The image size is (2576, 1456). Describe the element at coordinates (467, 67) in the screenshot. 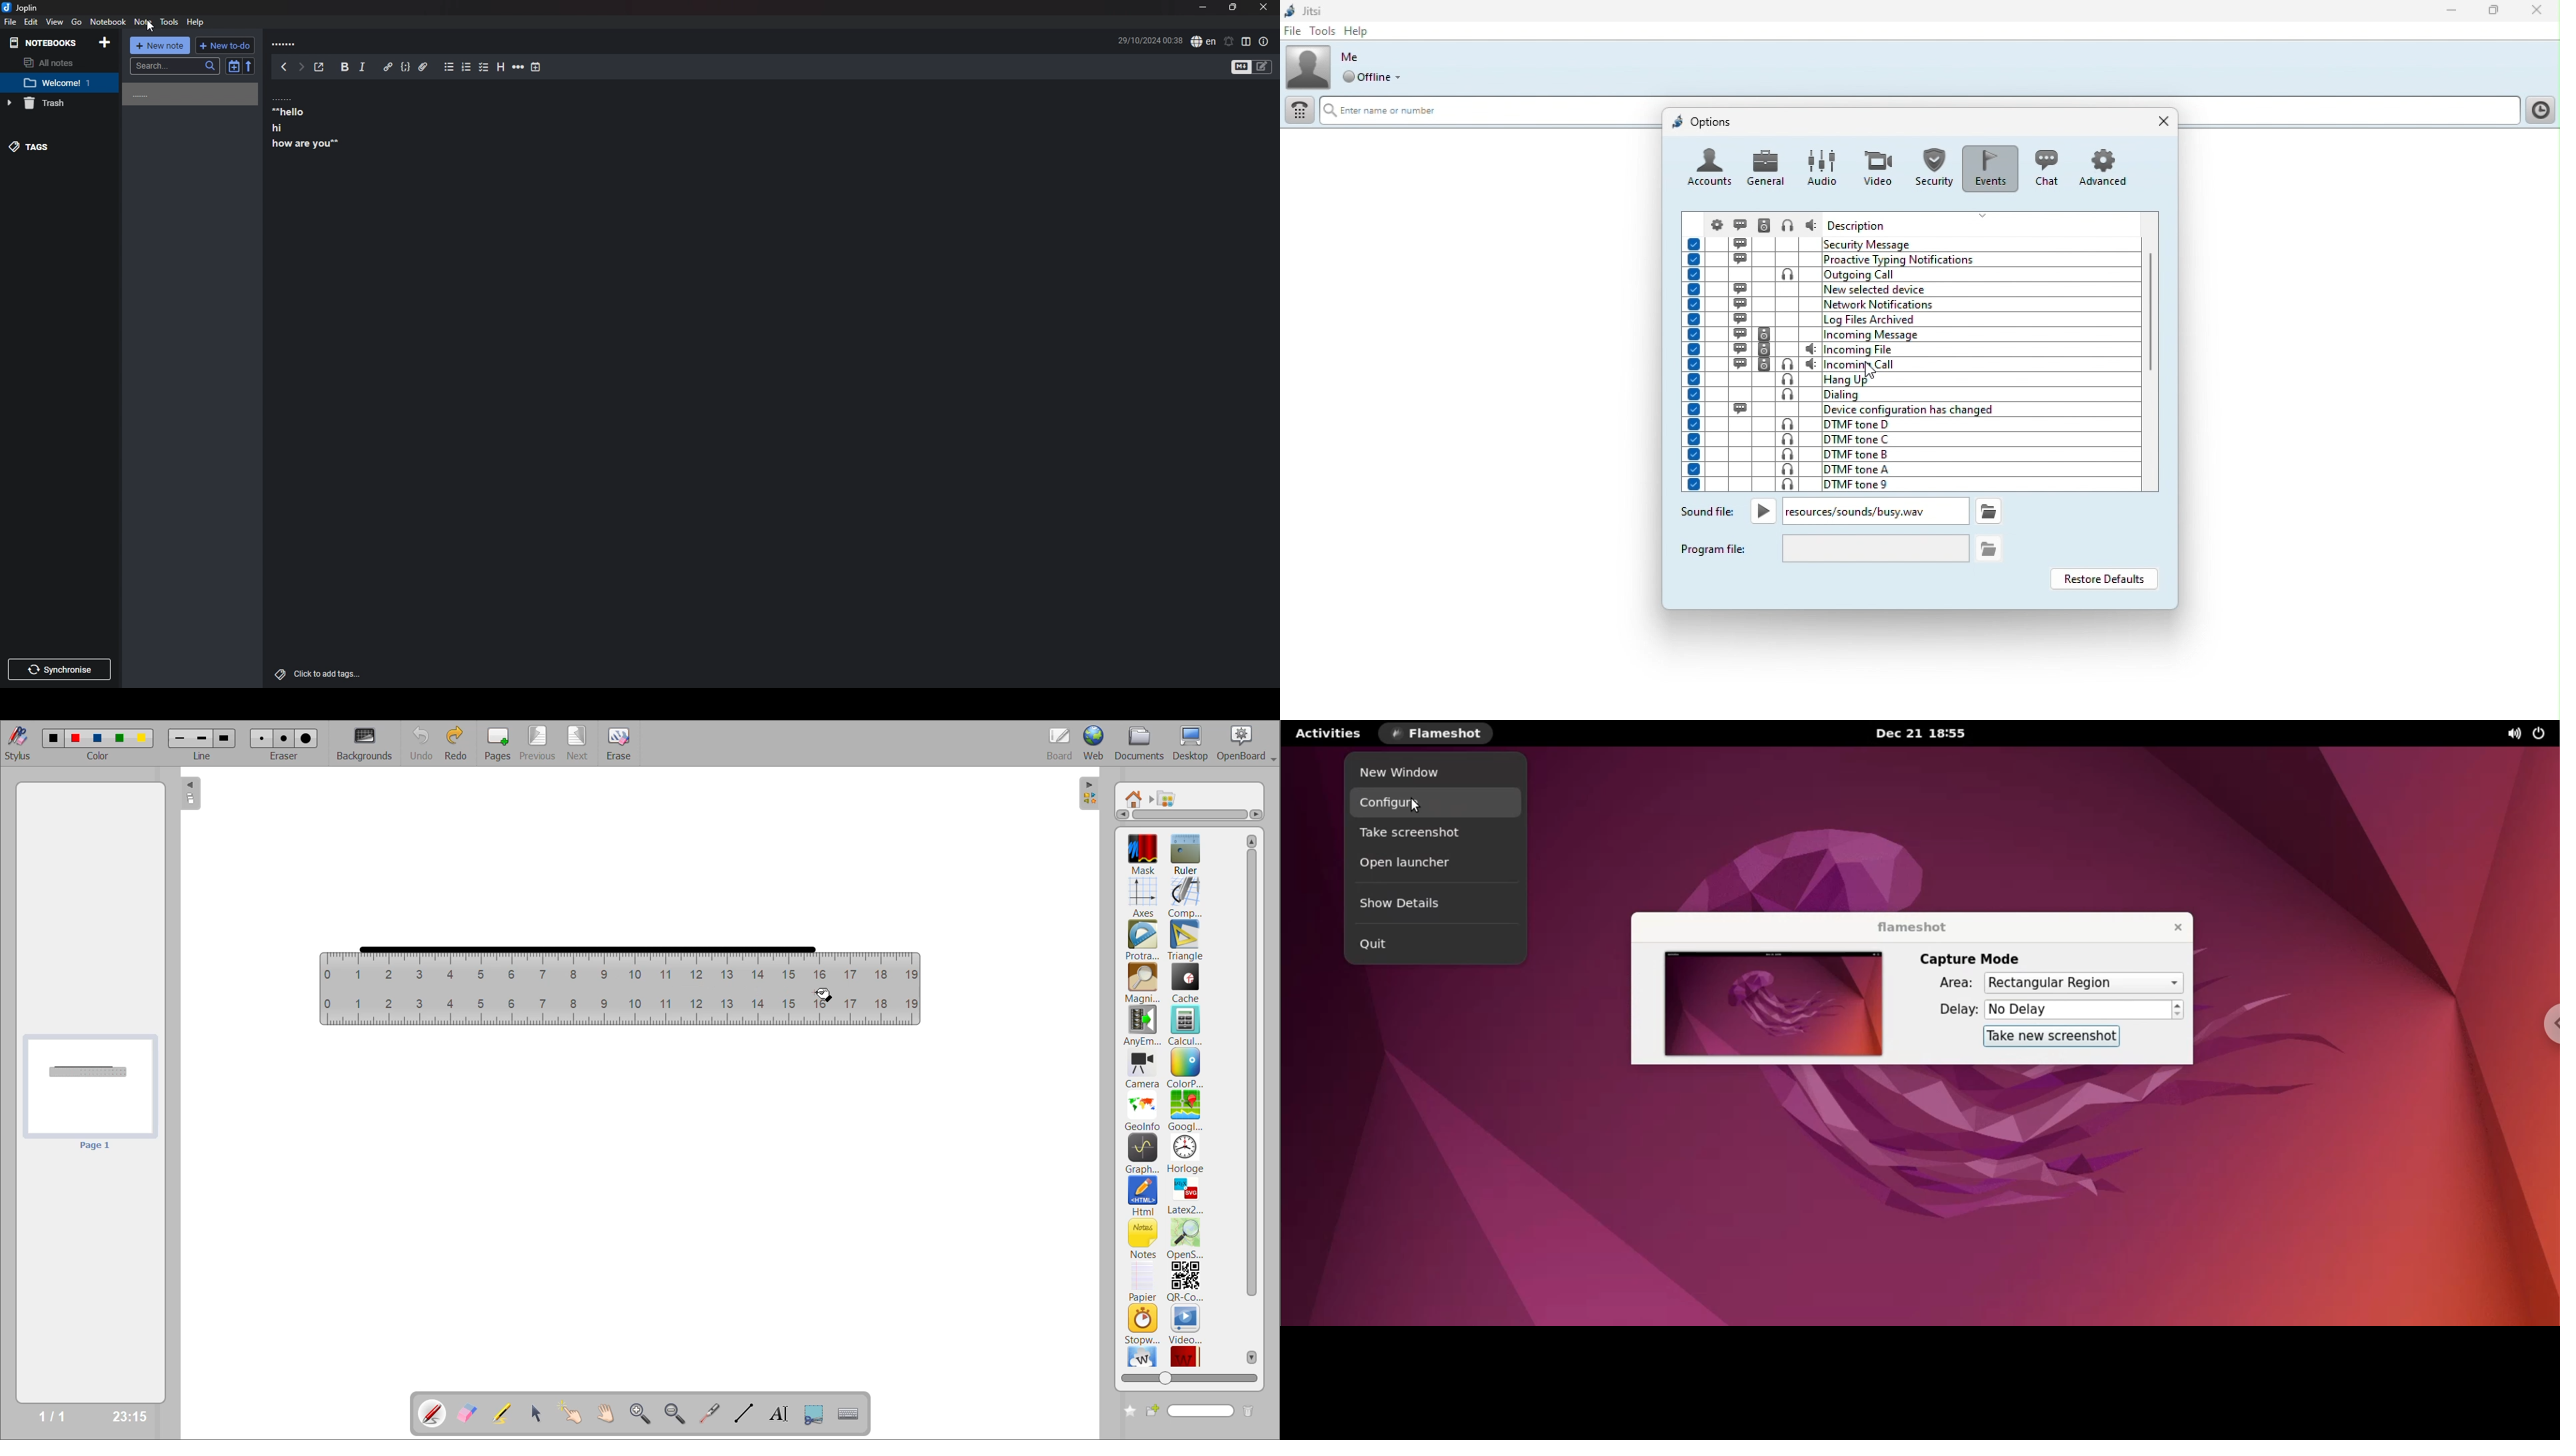

I see `Number list` at that location.